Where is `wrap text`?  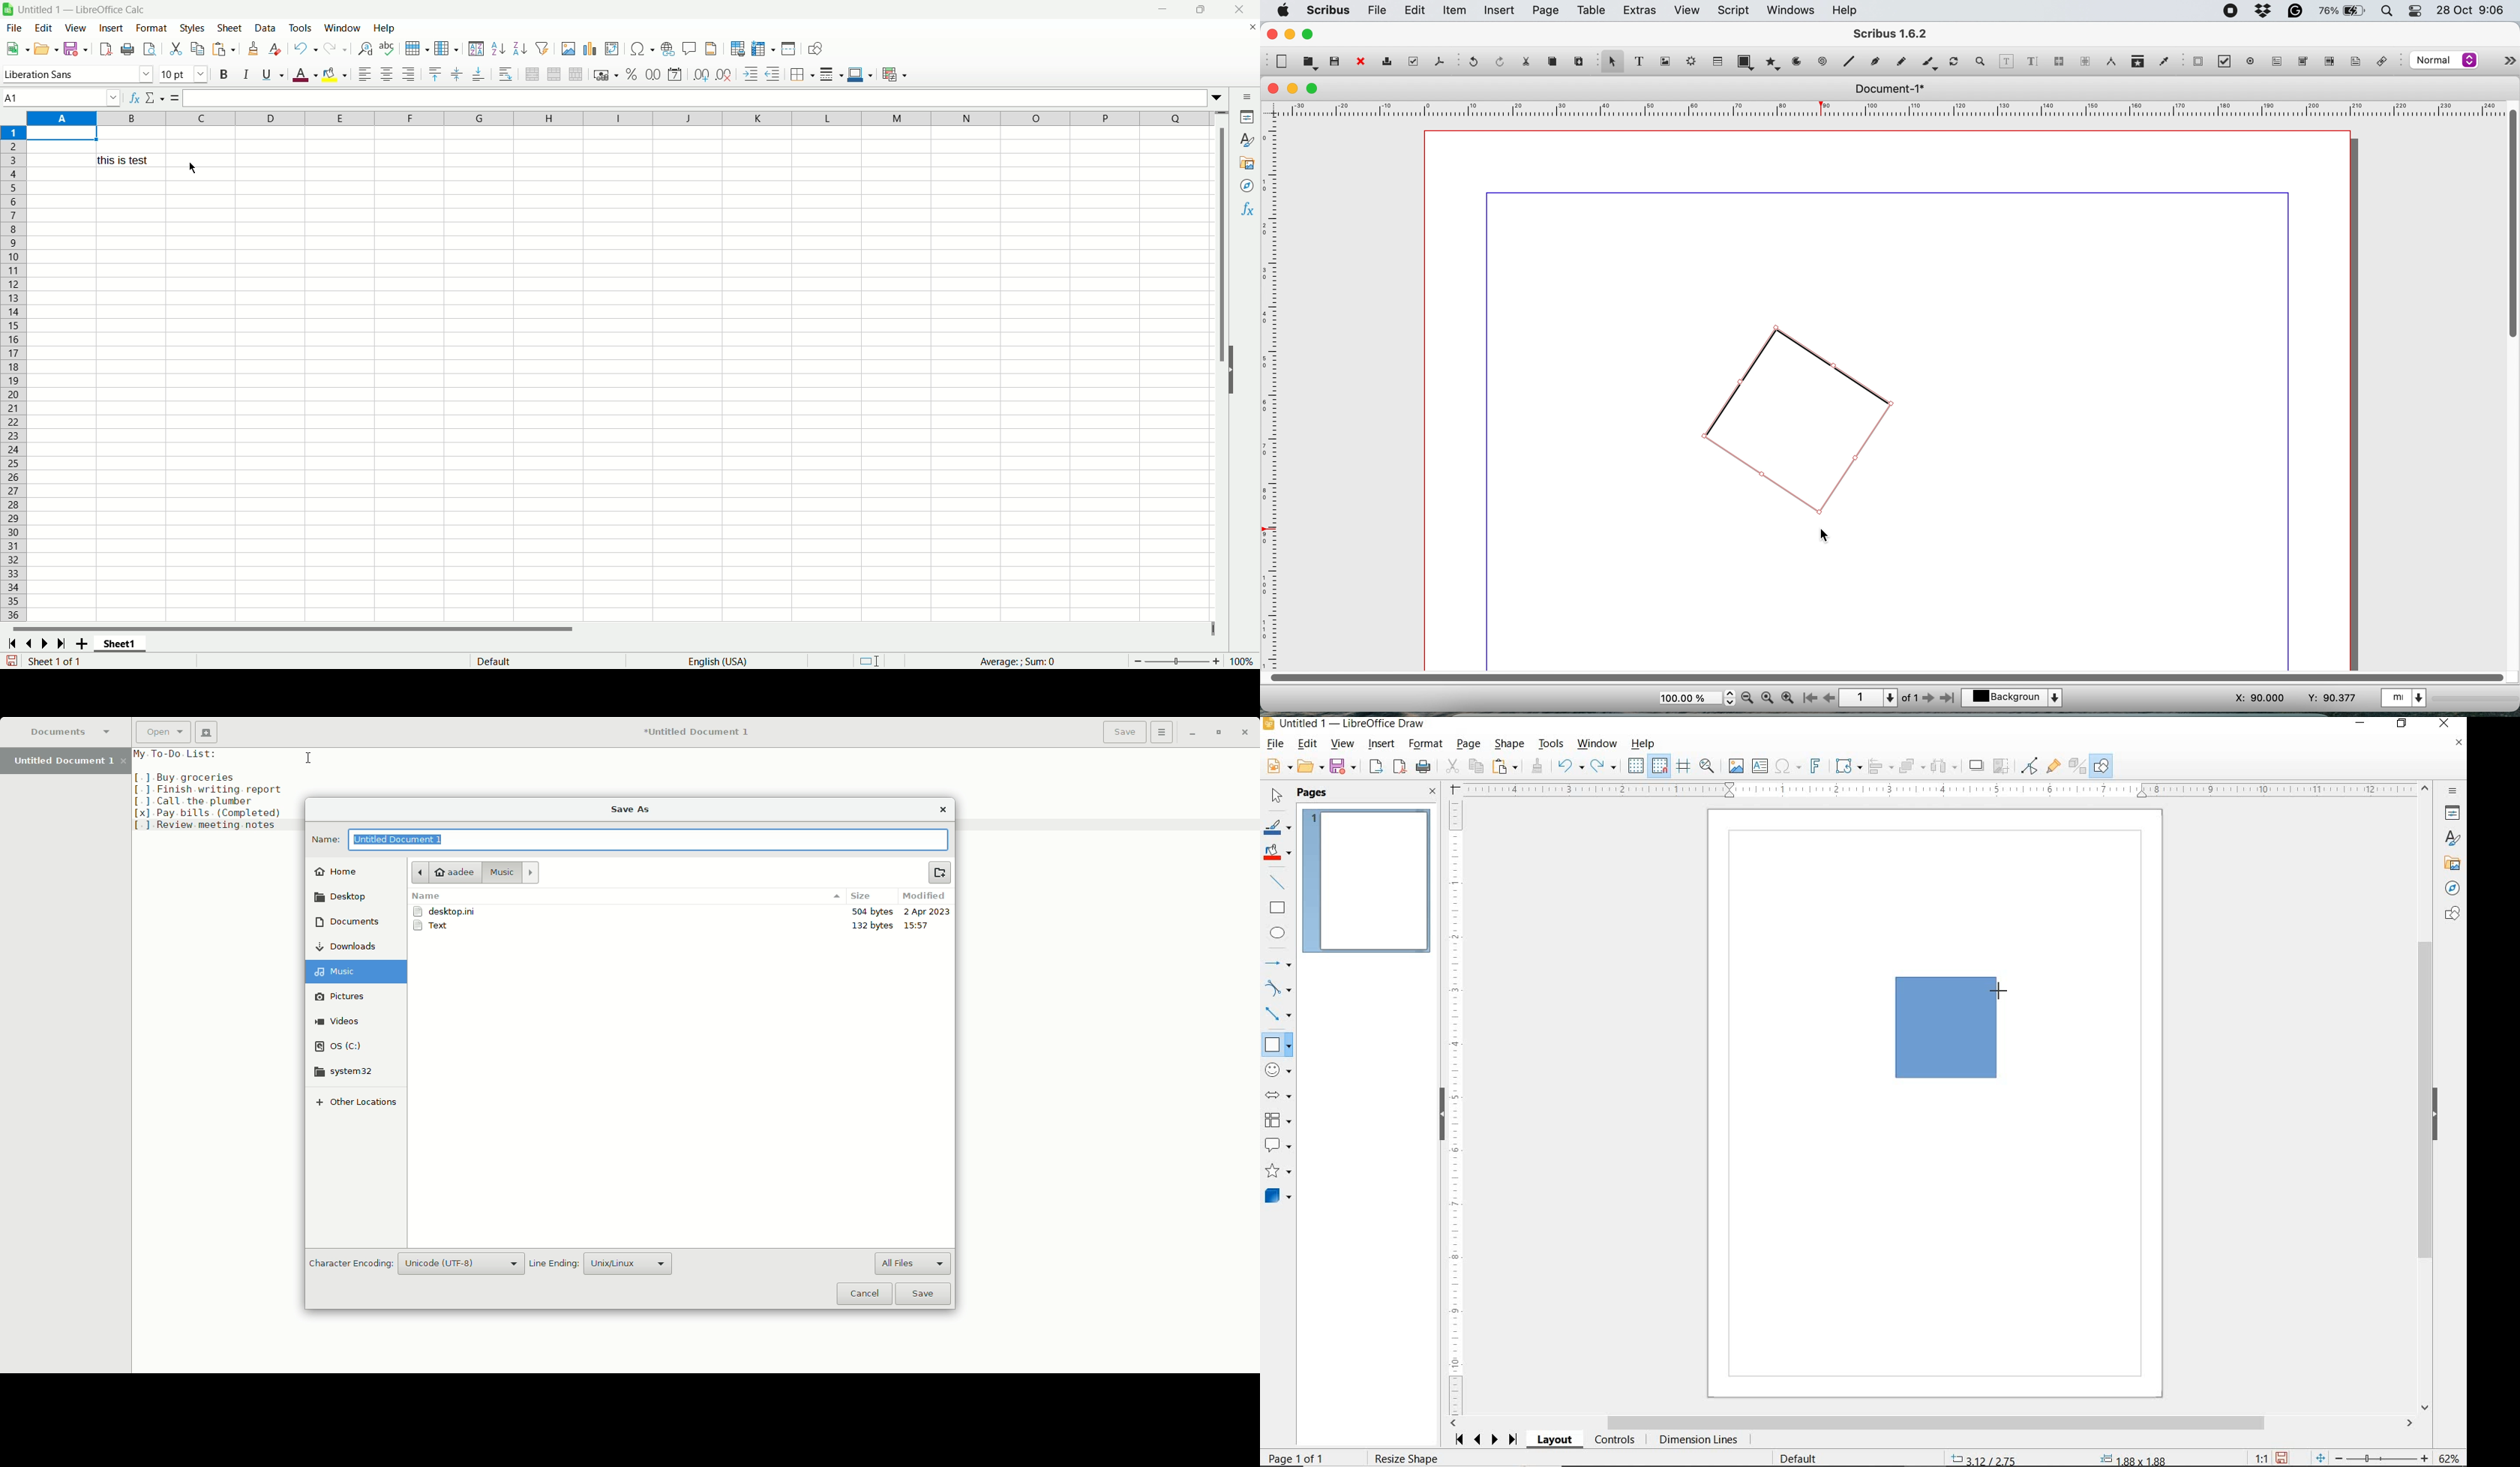
wrap text is located at coordinates (507, 75).